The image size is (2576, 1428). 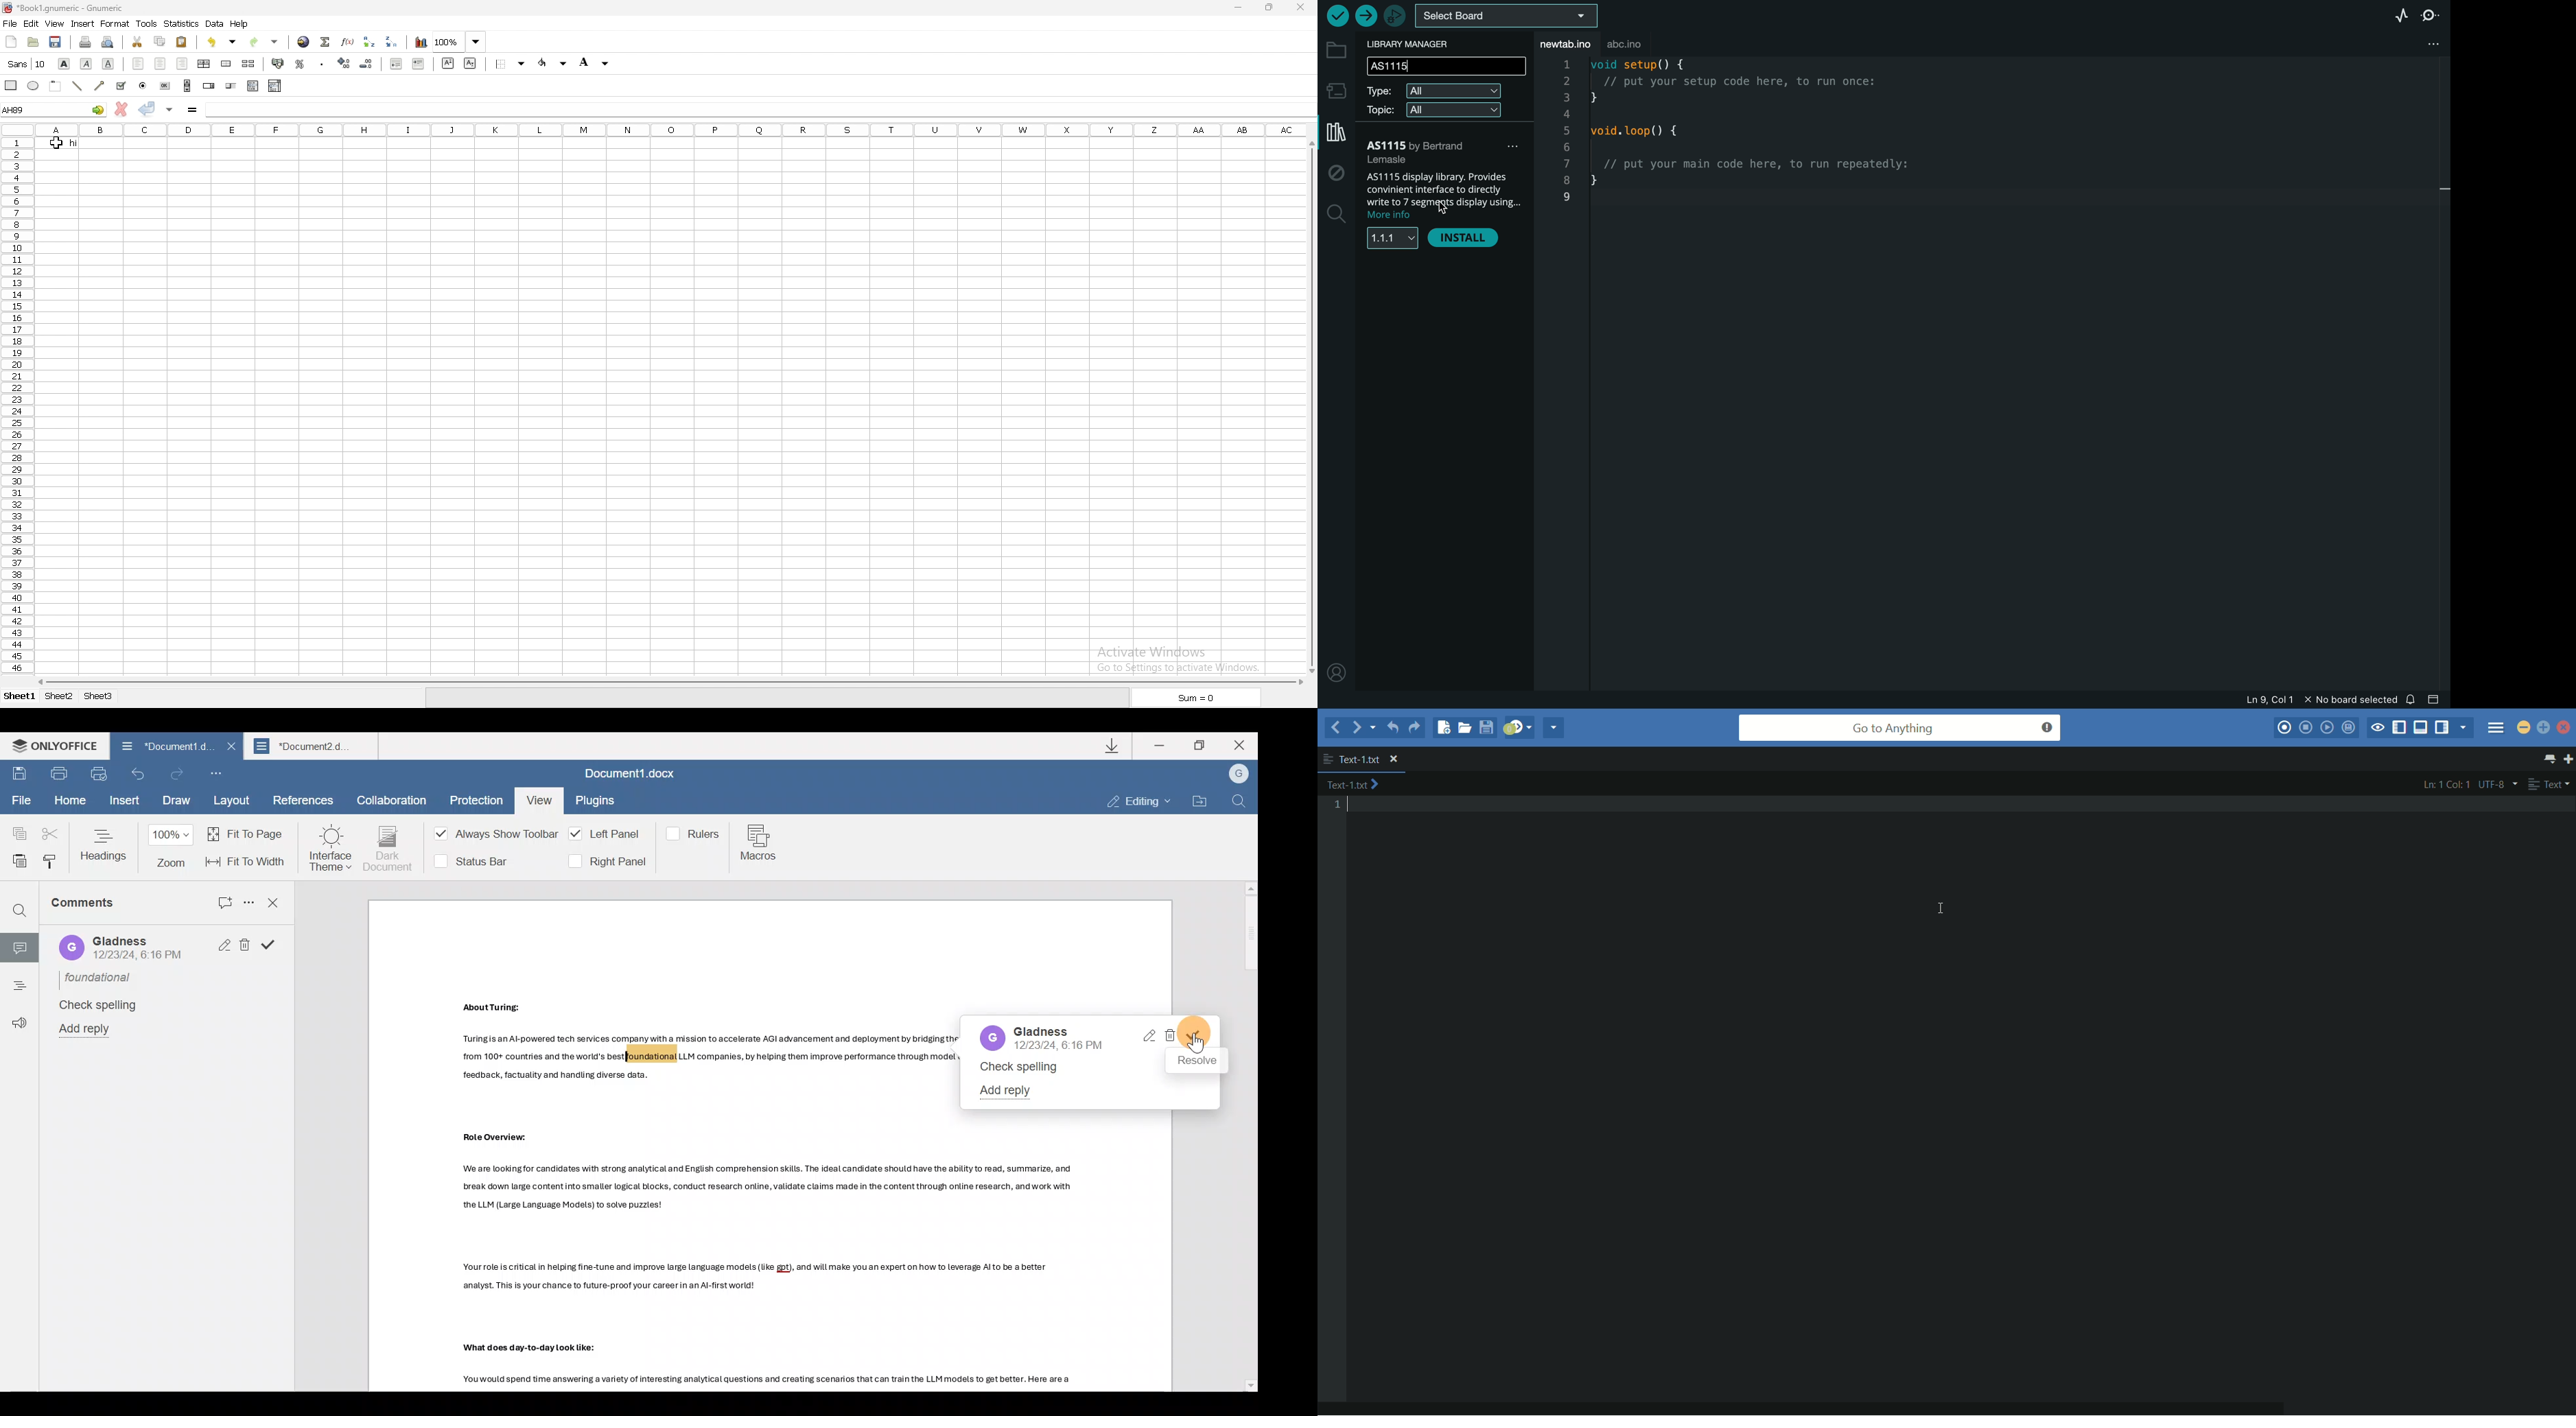 I want to click on , so click(x=758, y=1276).